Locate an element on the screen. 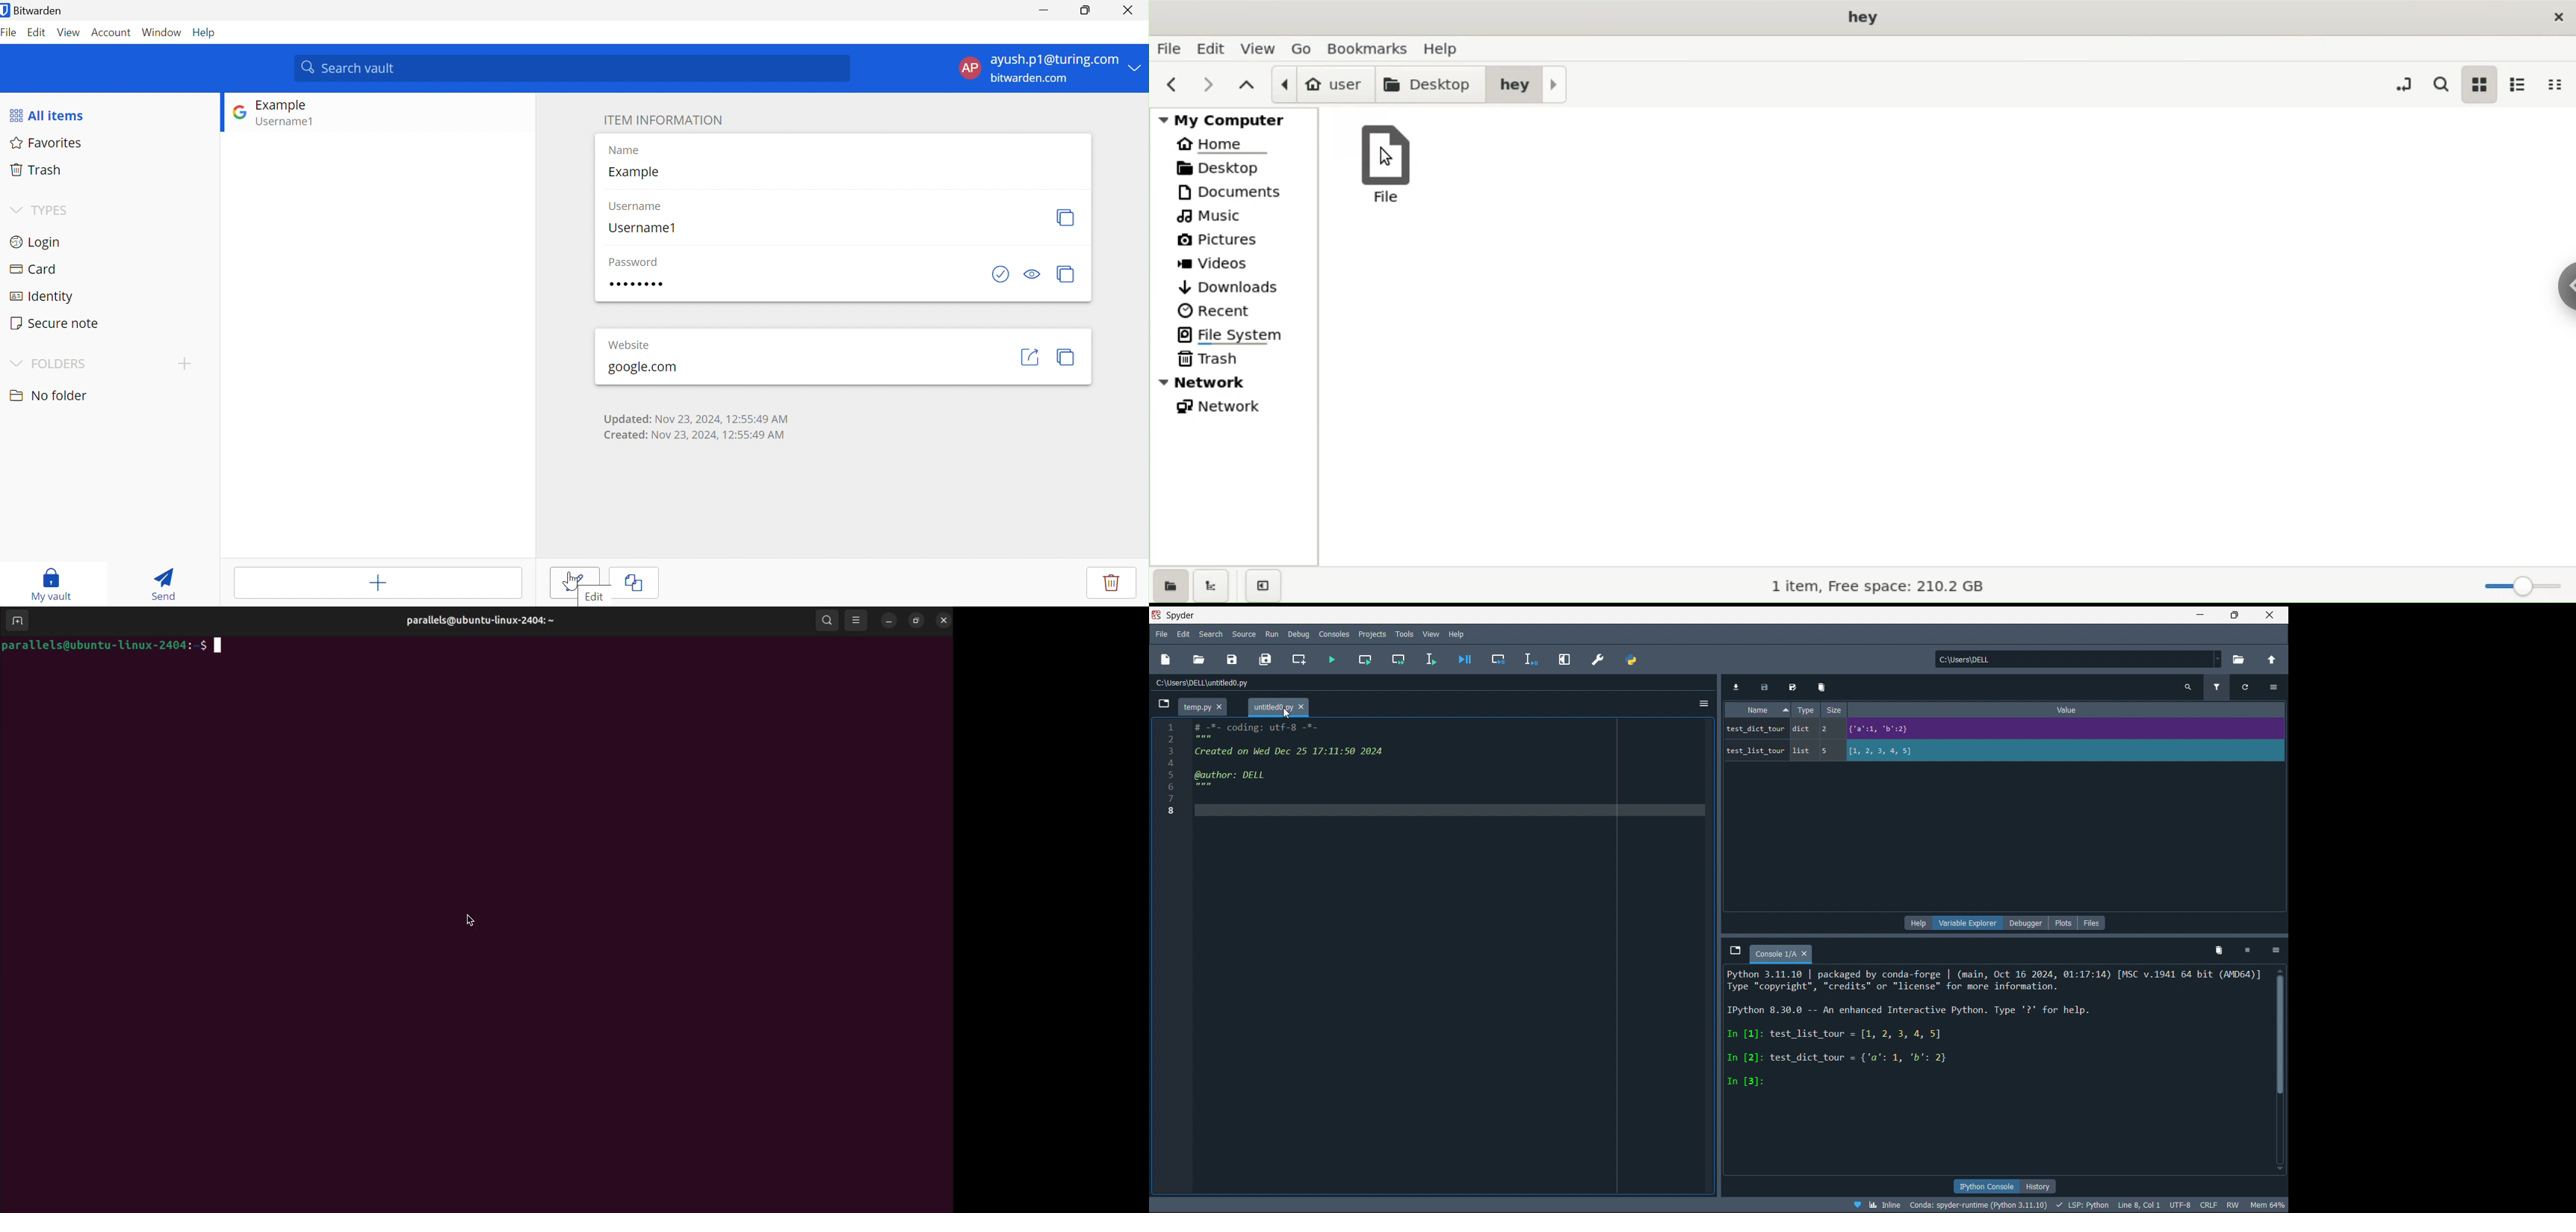 The width and height of the screenshot is (2576, 1232). view options is located at coordinates (858, 620).